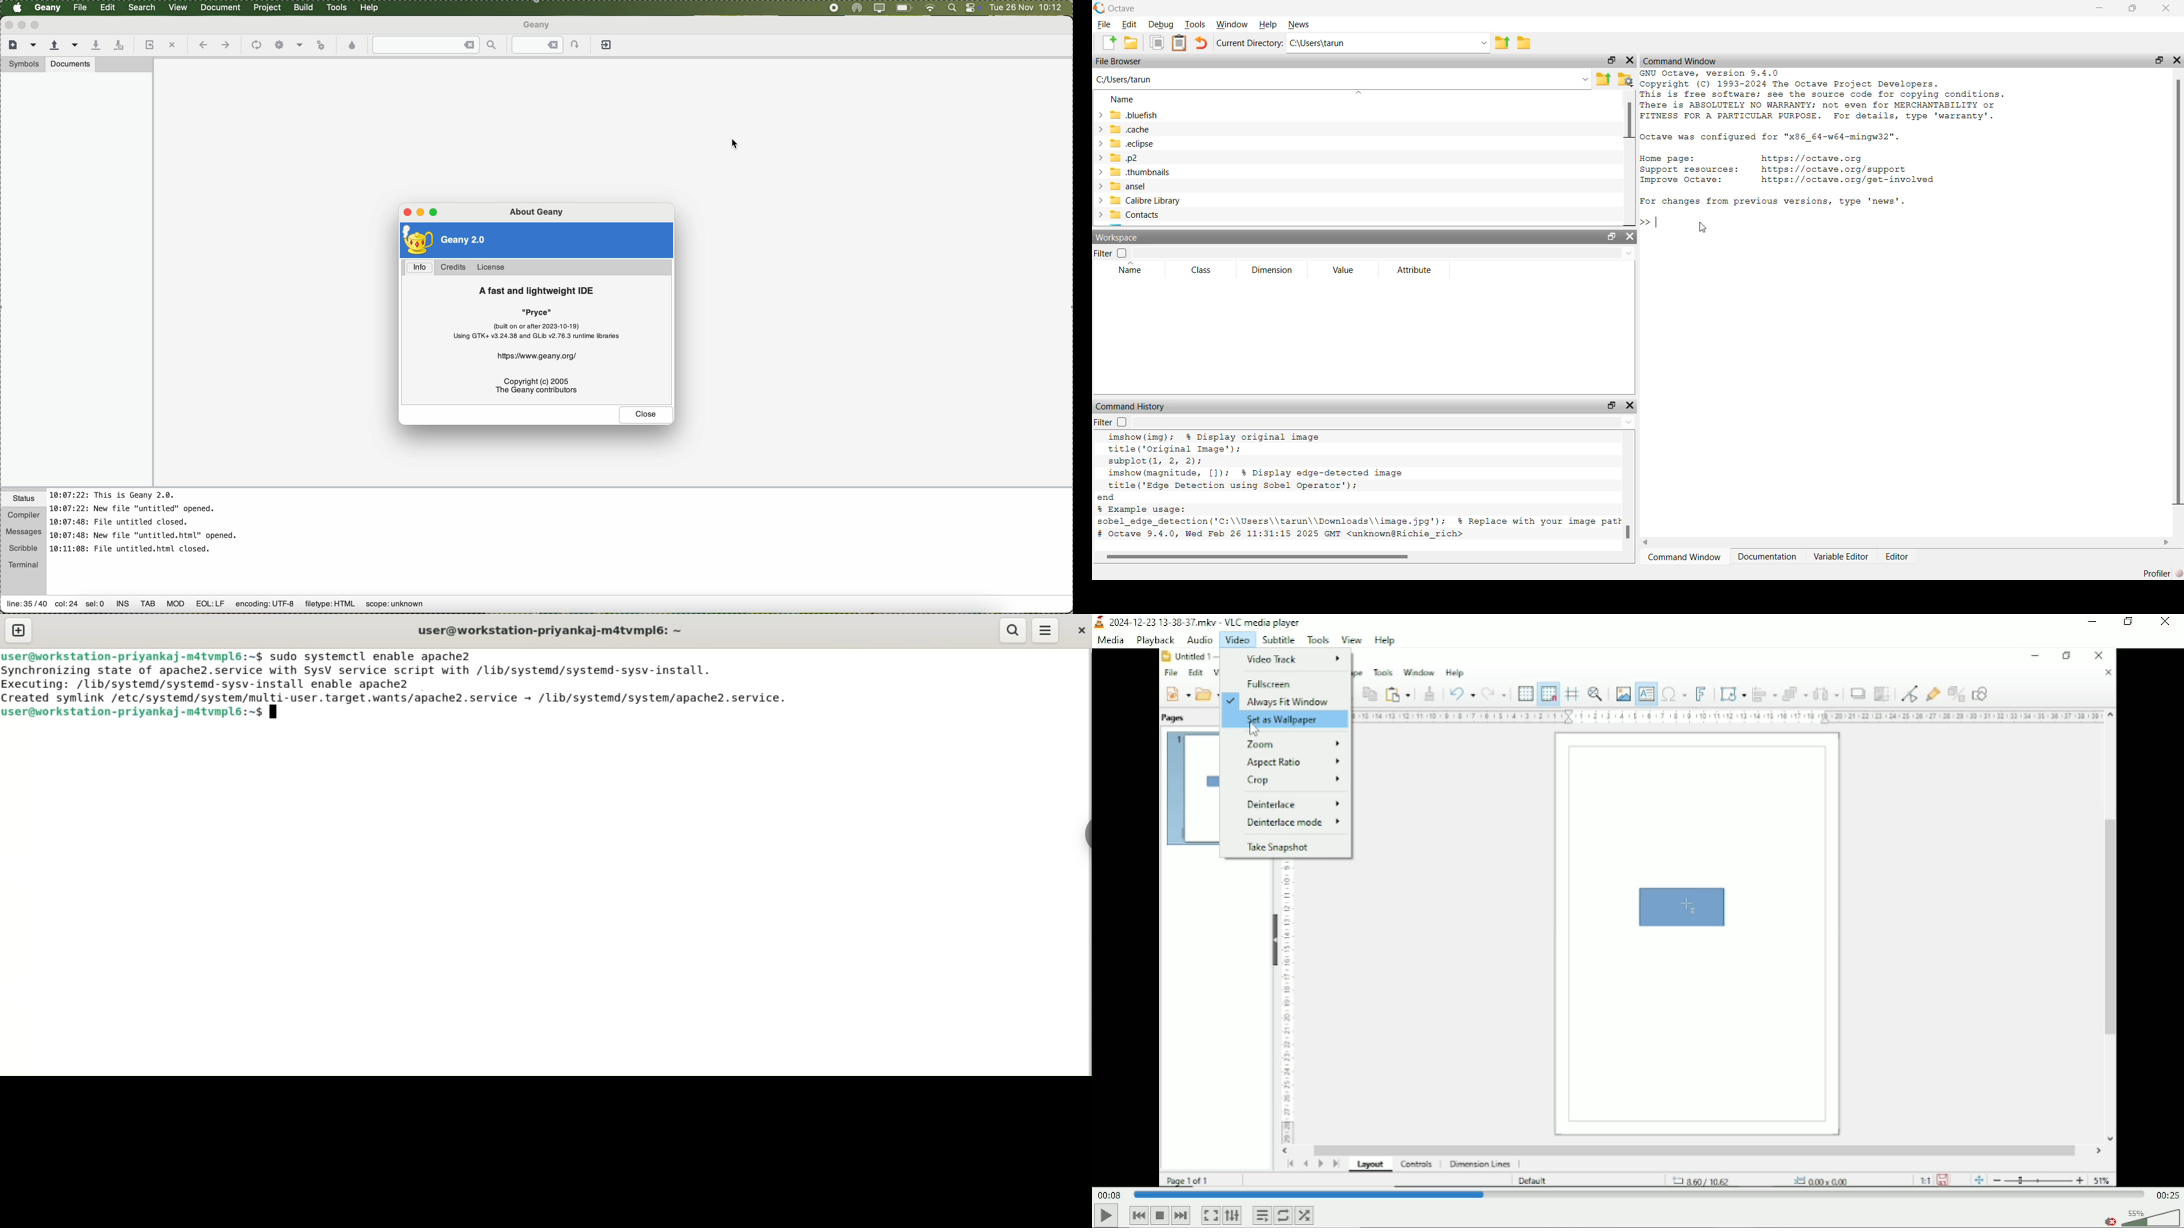  What do you see at coordinates (1282, 1215) in the screenshot?
I see `Toggle between loop all, loop one and no loop` at bounding box center [1282, 1215].